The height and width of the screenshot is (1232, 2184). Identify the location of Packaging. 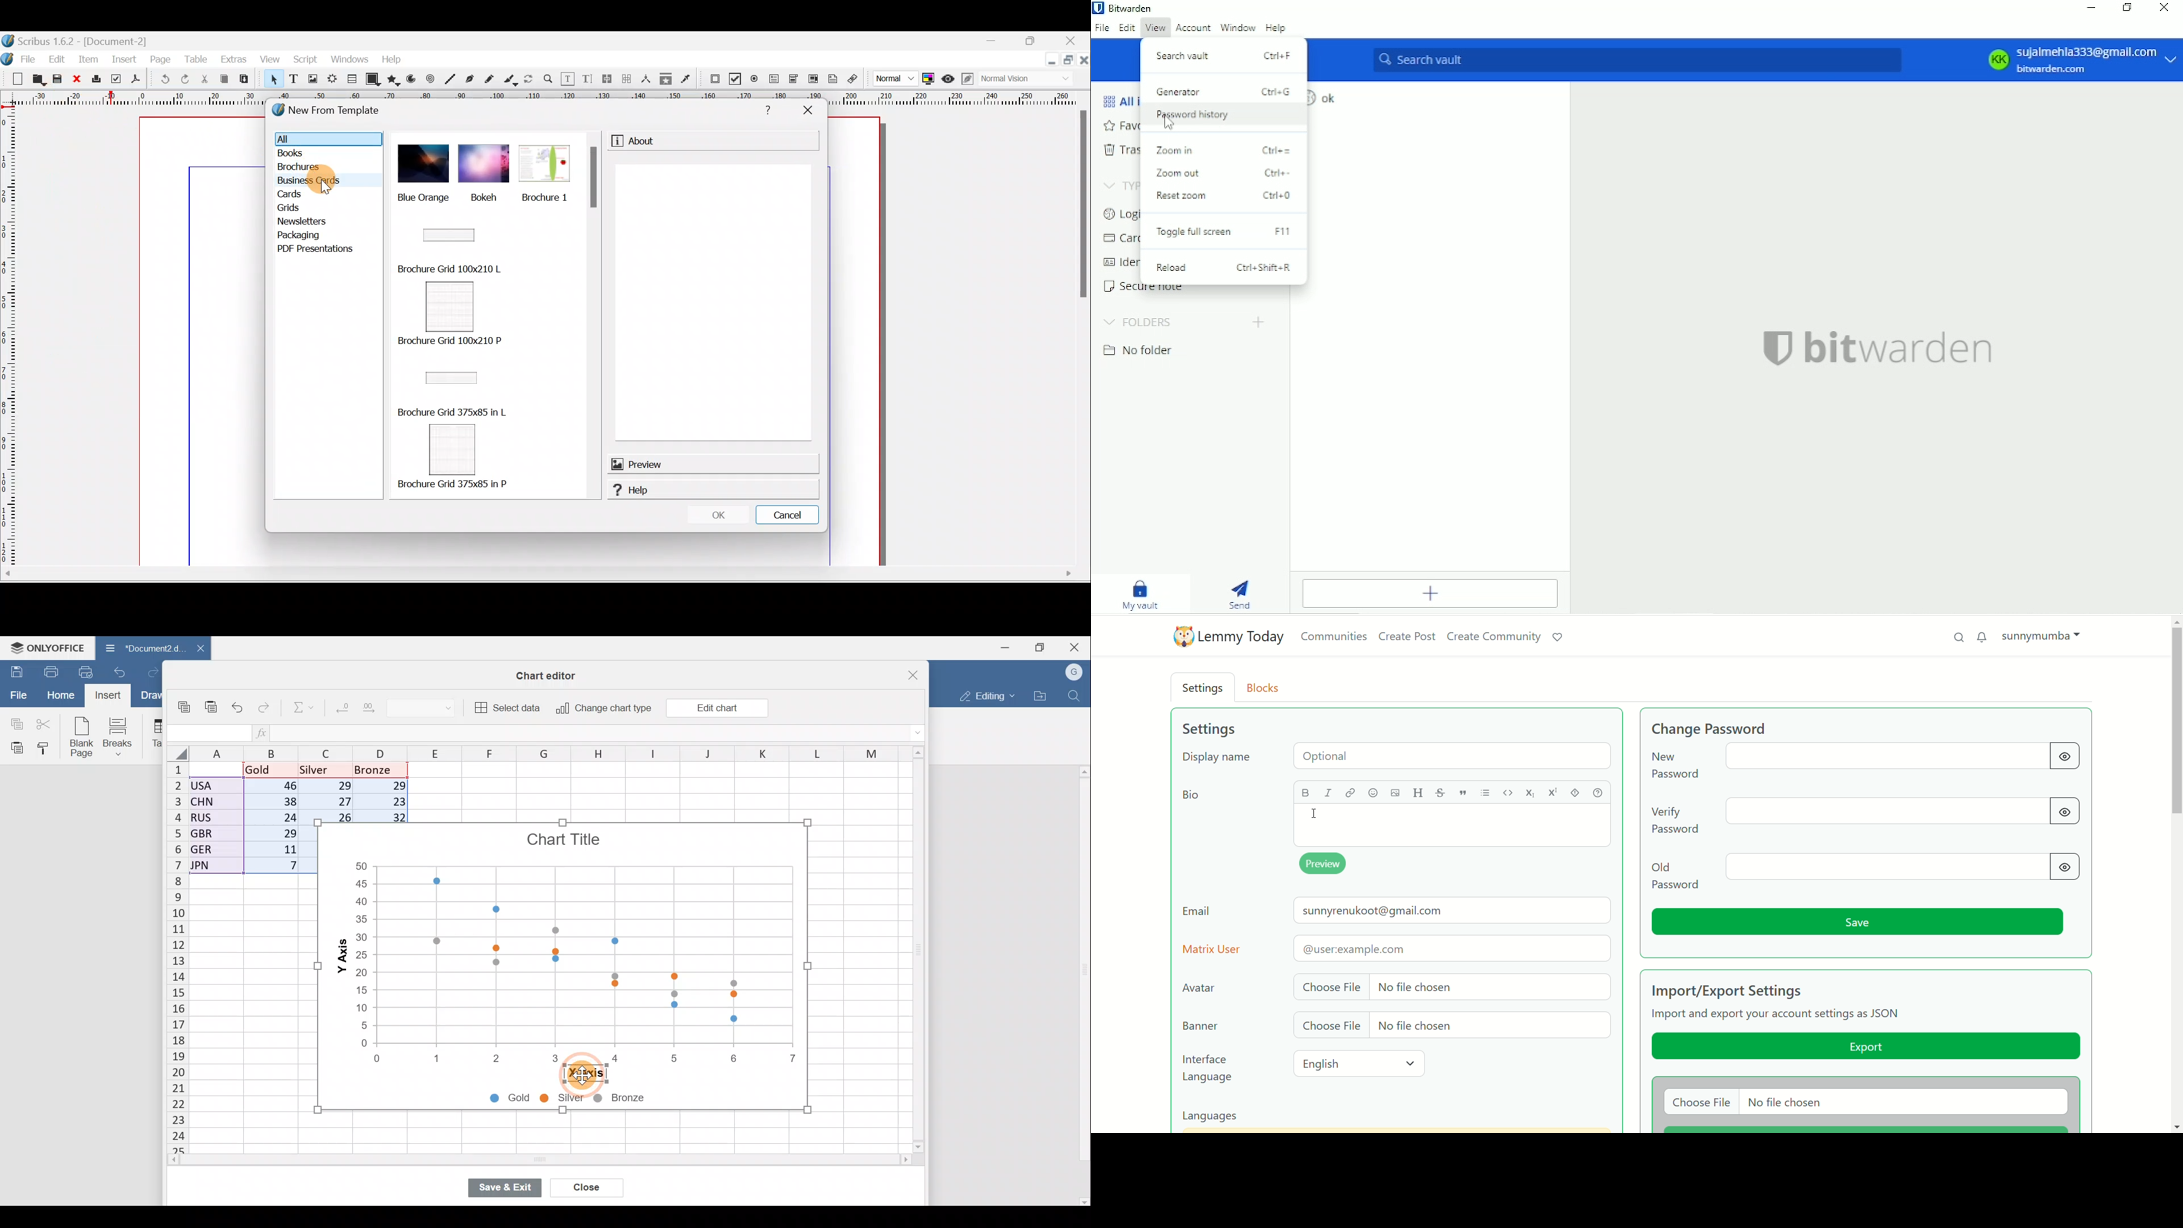
(306, 235).